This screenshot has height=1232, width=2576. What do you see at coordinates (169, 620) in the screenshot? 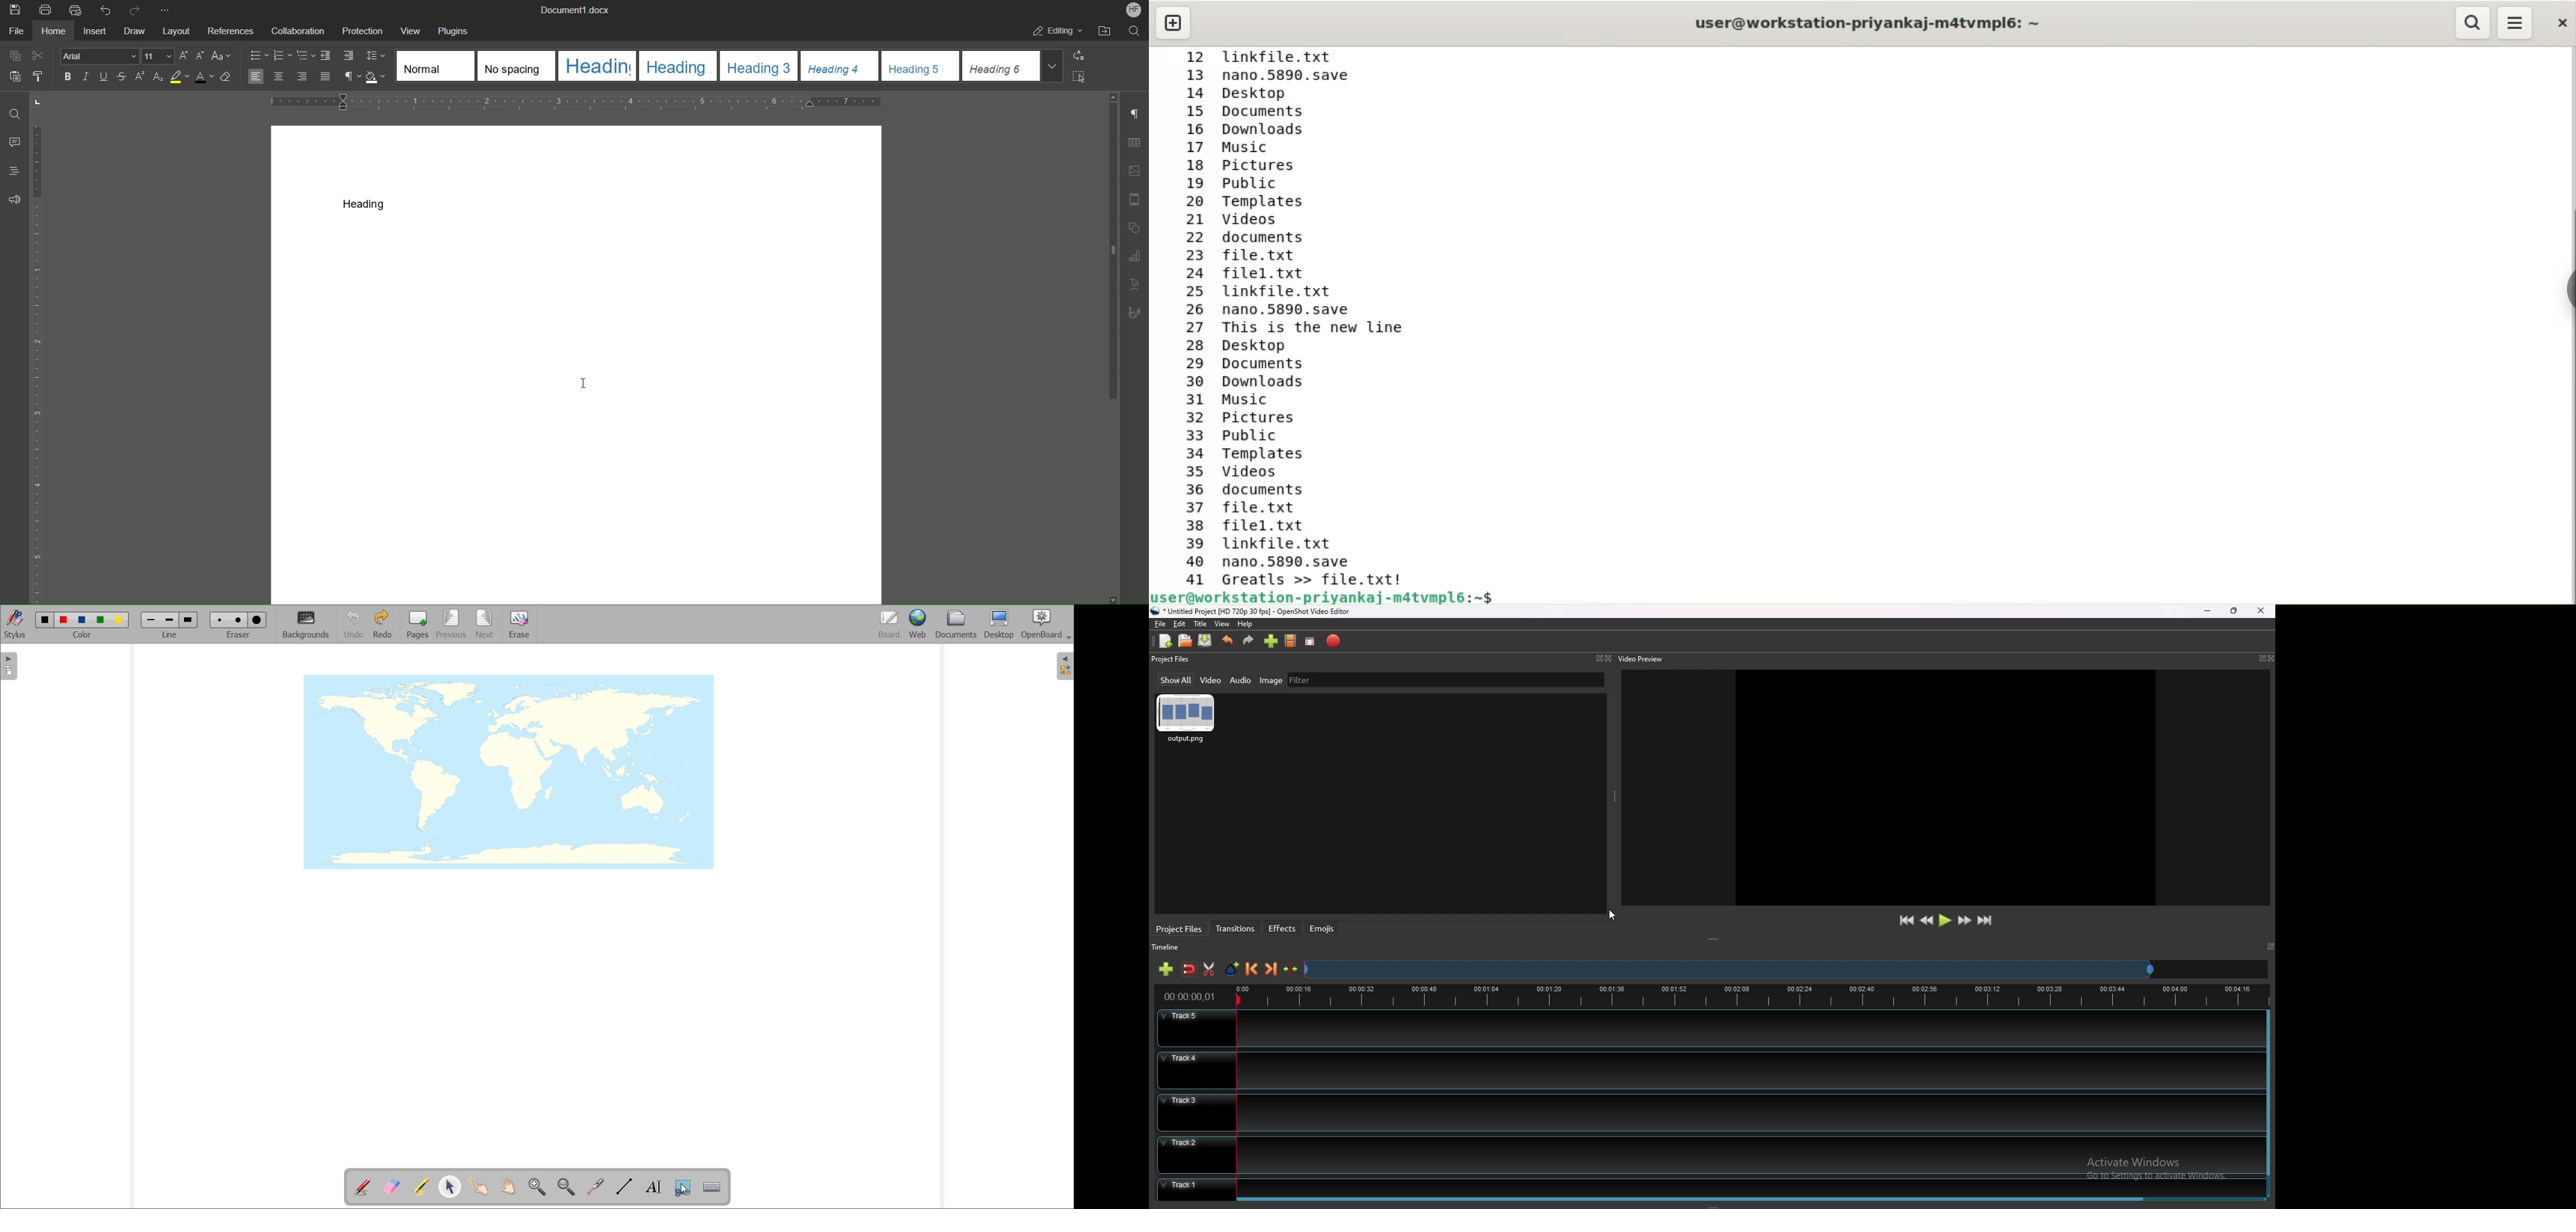
I see `medium` at bounding box center [169, 620].